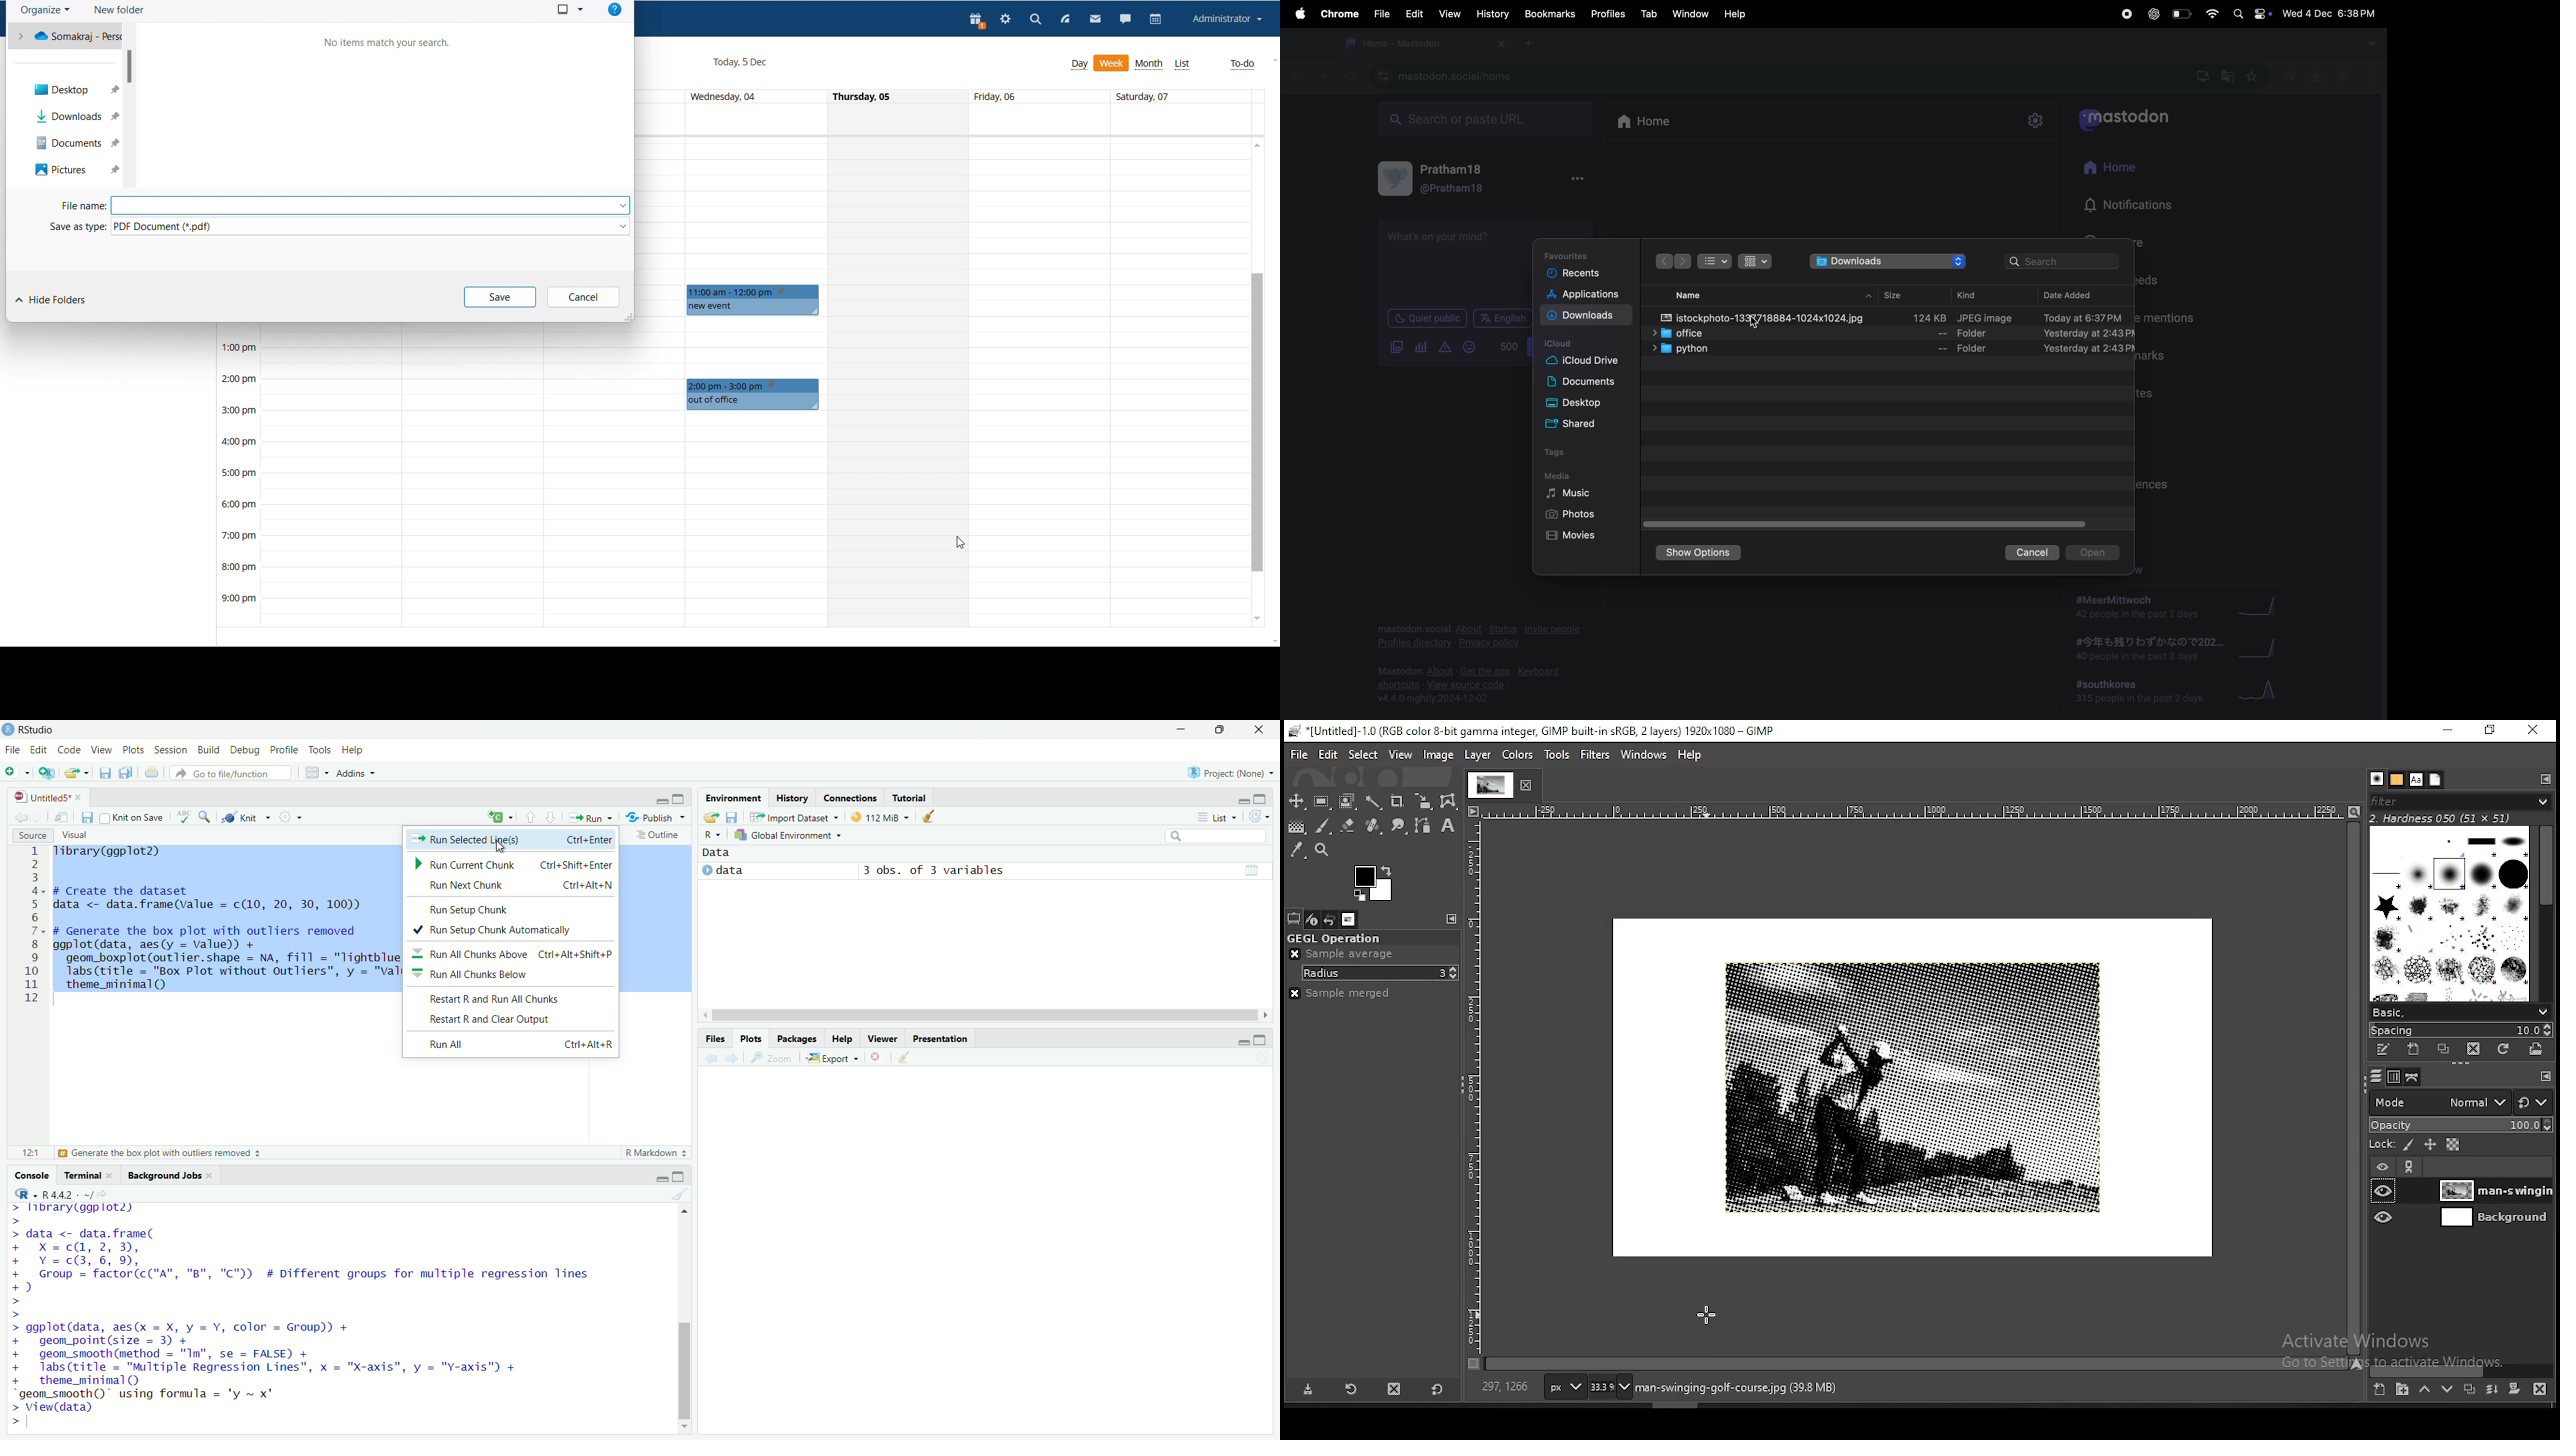 The image size is (2576, 1456). What do you see at coordinates (1587, 404) in the screenshot?
I see `desktop` at bounding box center [1587, 404].